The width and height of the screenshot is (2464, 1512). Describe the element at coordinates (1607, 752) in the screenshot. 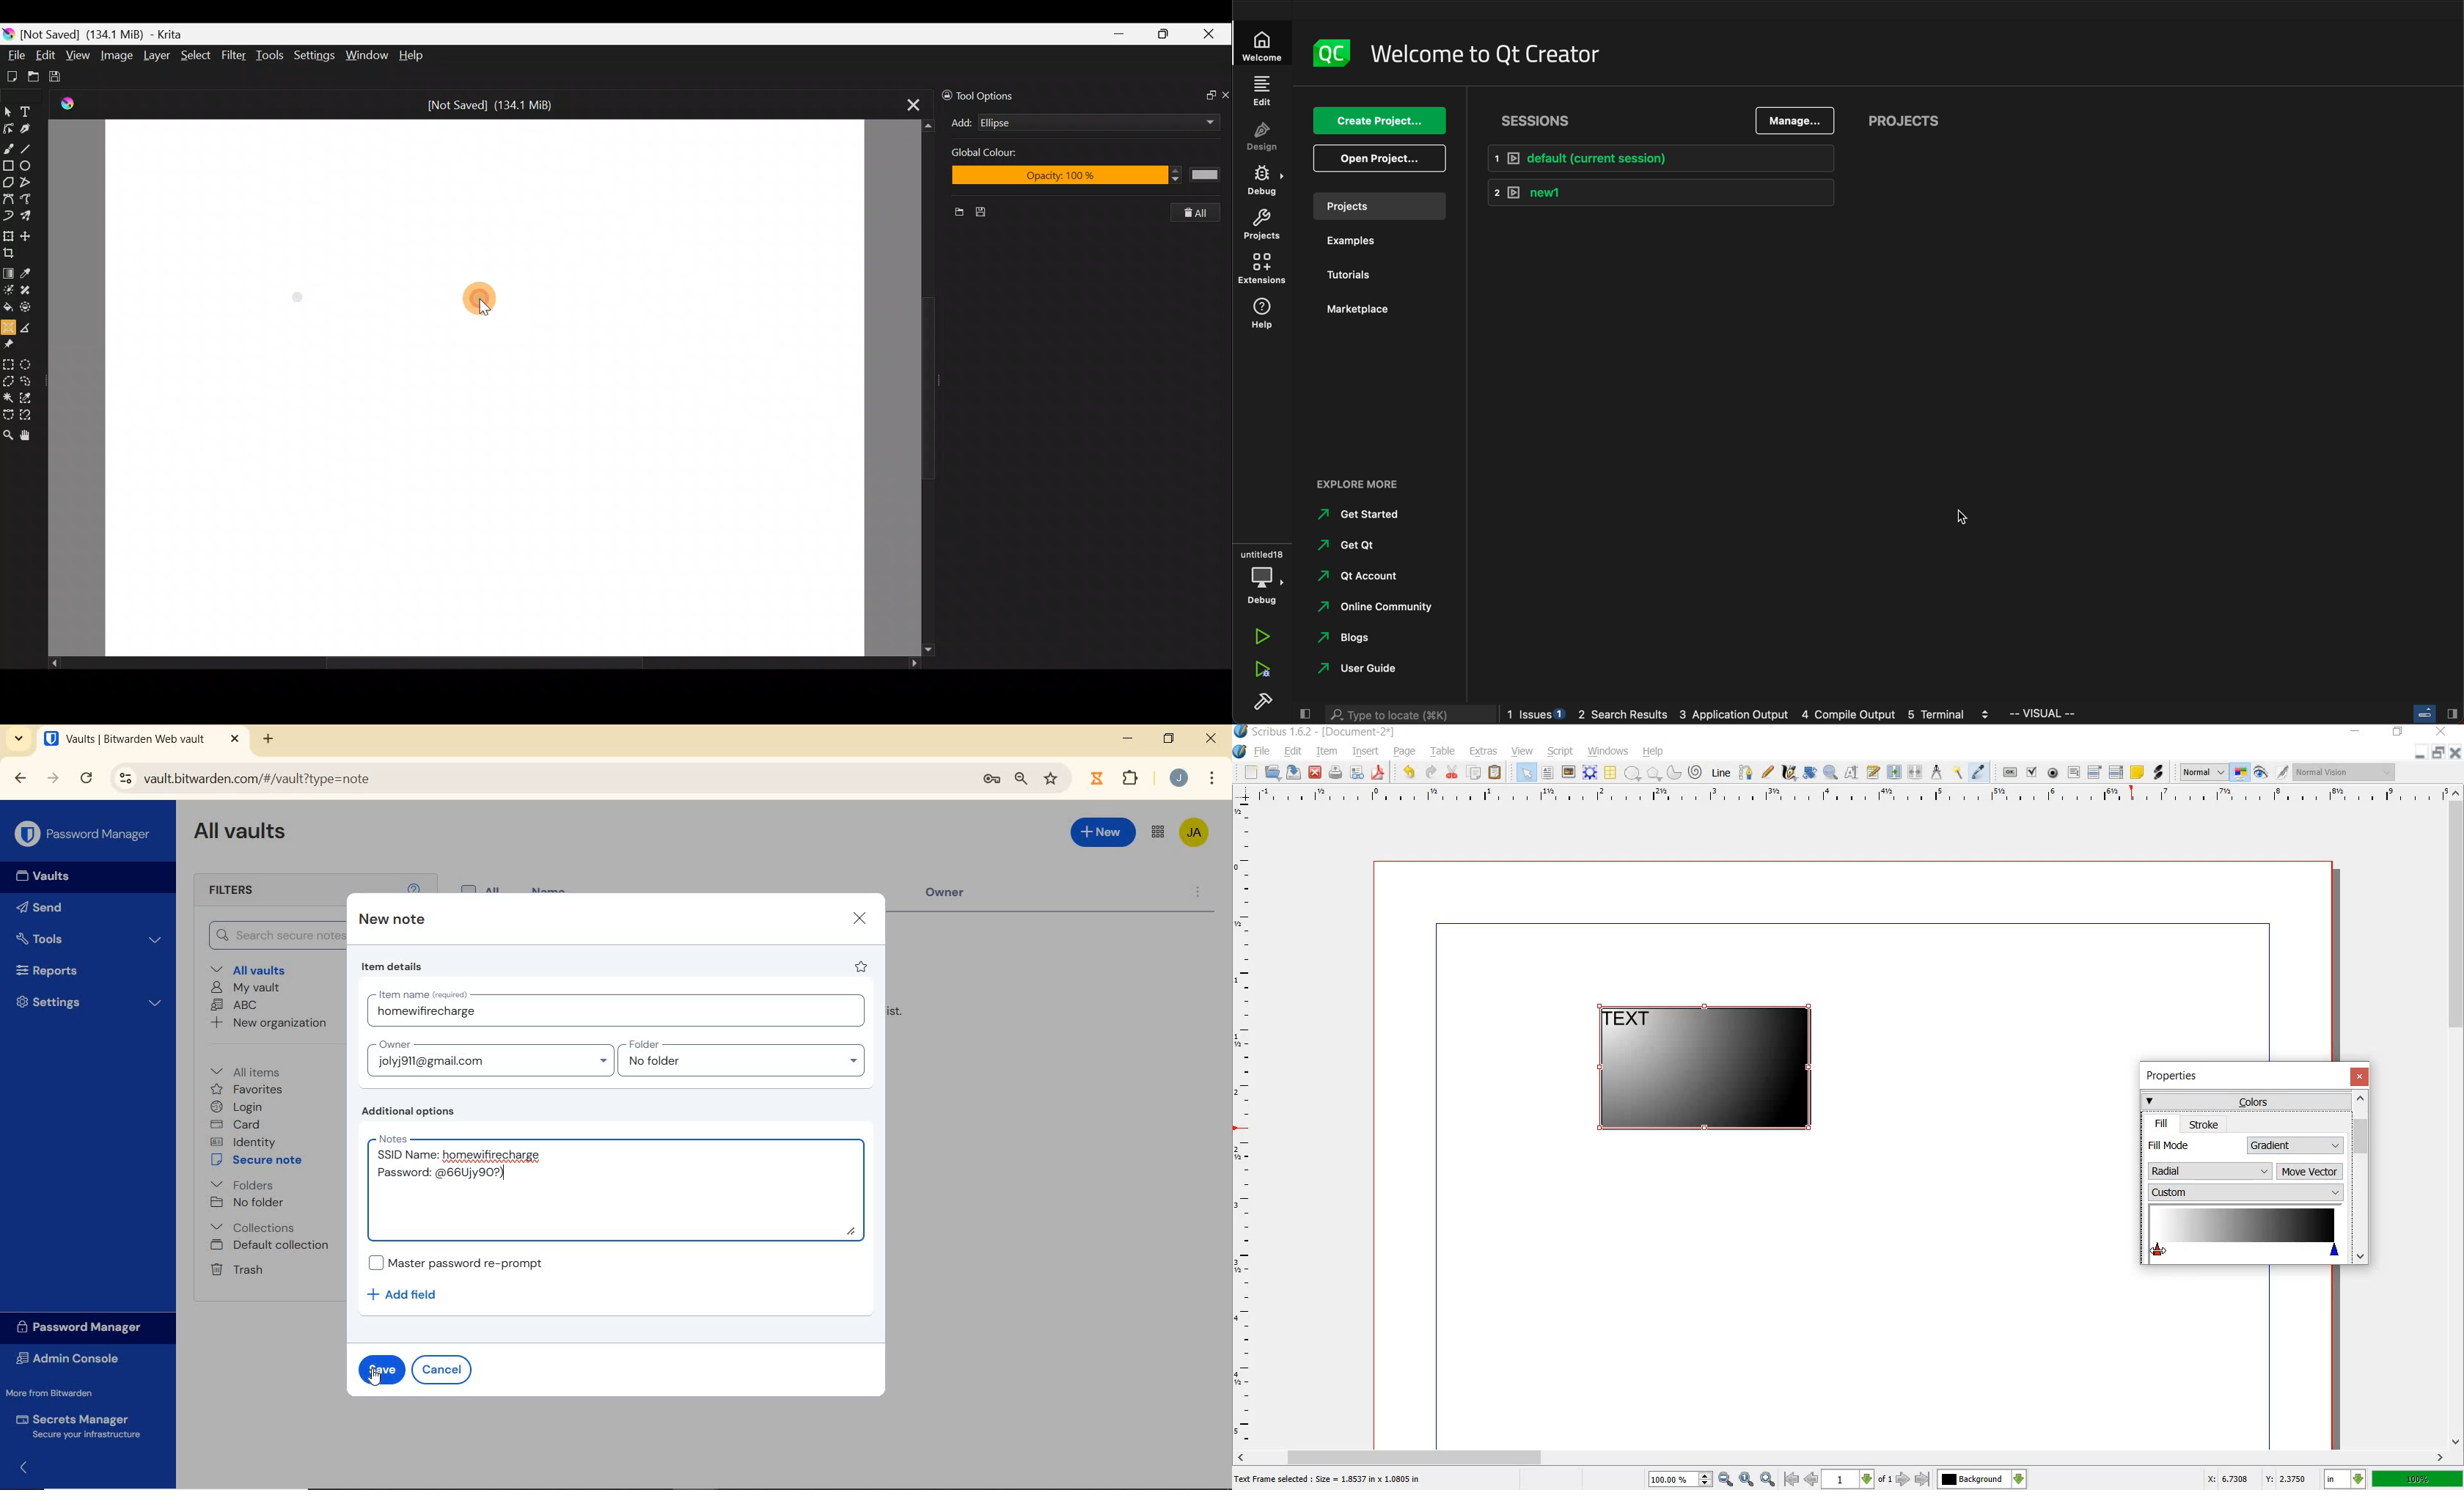

I see `windows` at that location.